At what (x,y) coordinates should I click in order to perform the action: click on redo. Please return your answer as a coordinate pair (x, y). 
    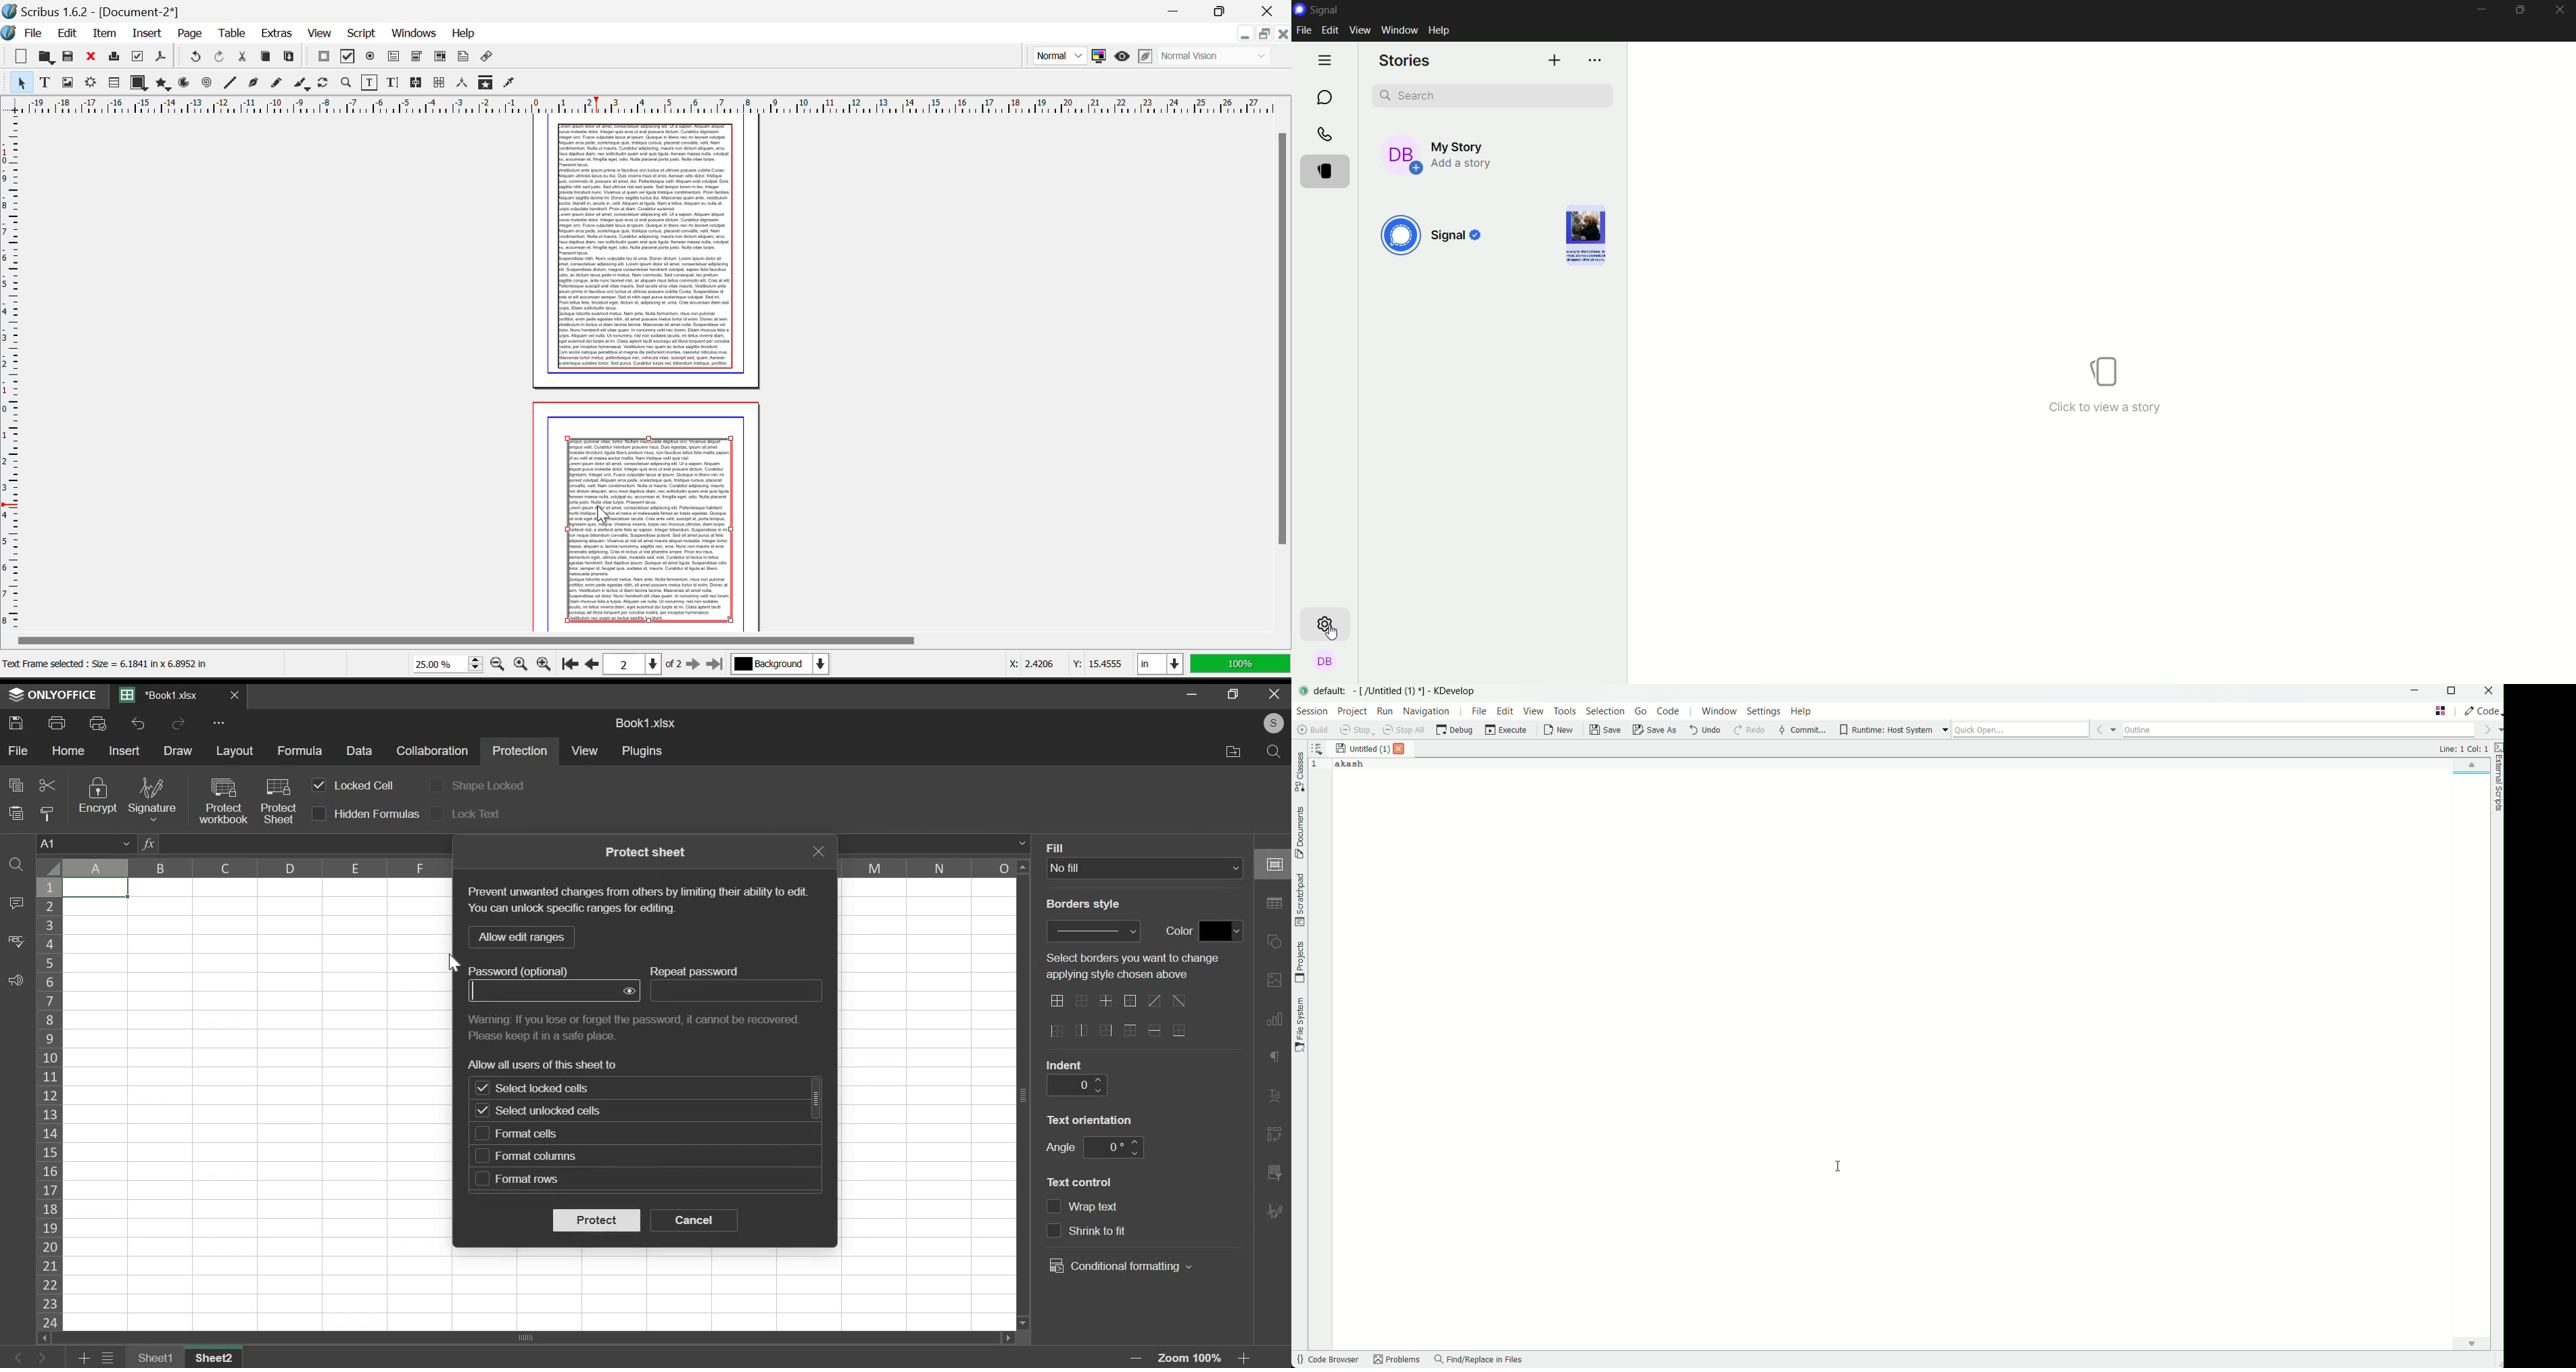
    Looking at the image, I should click on (178, 724).